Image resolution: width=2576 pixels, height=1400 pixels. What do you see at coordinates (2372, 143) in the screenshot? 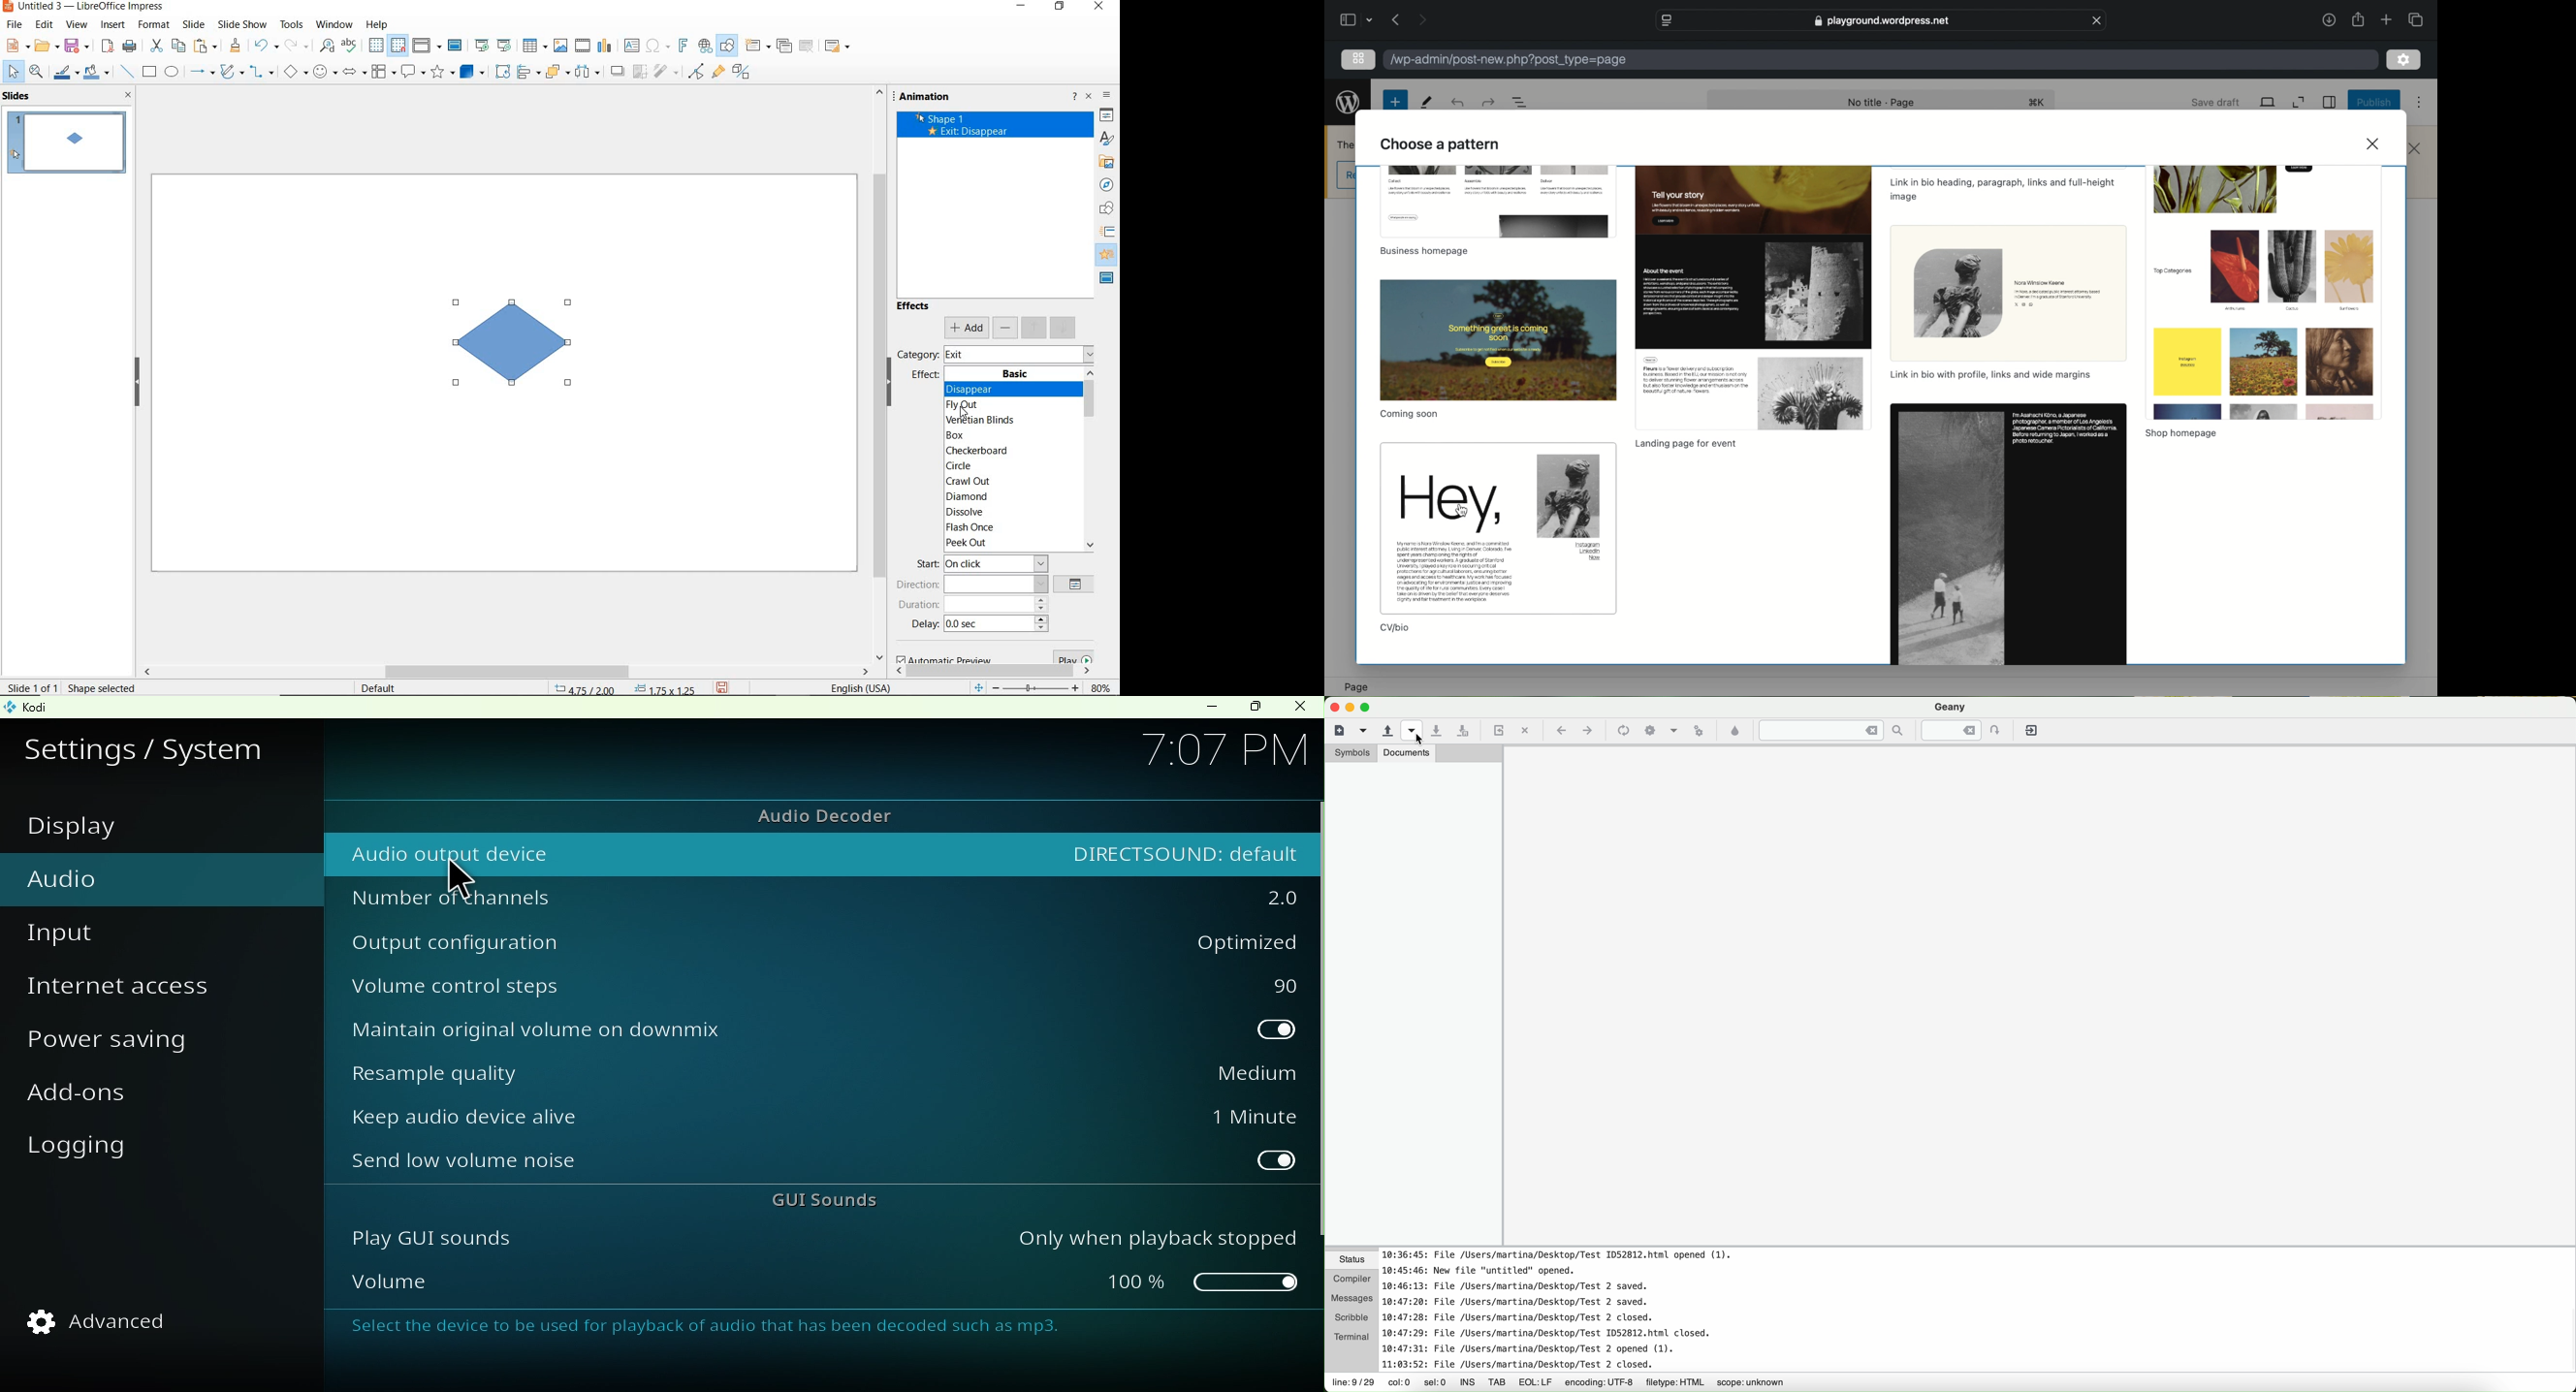
I see `close` at bounding box center [2372, 143].